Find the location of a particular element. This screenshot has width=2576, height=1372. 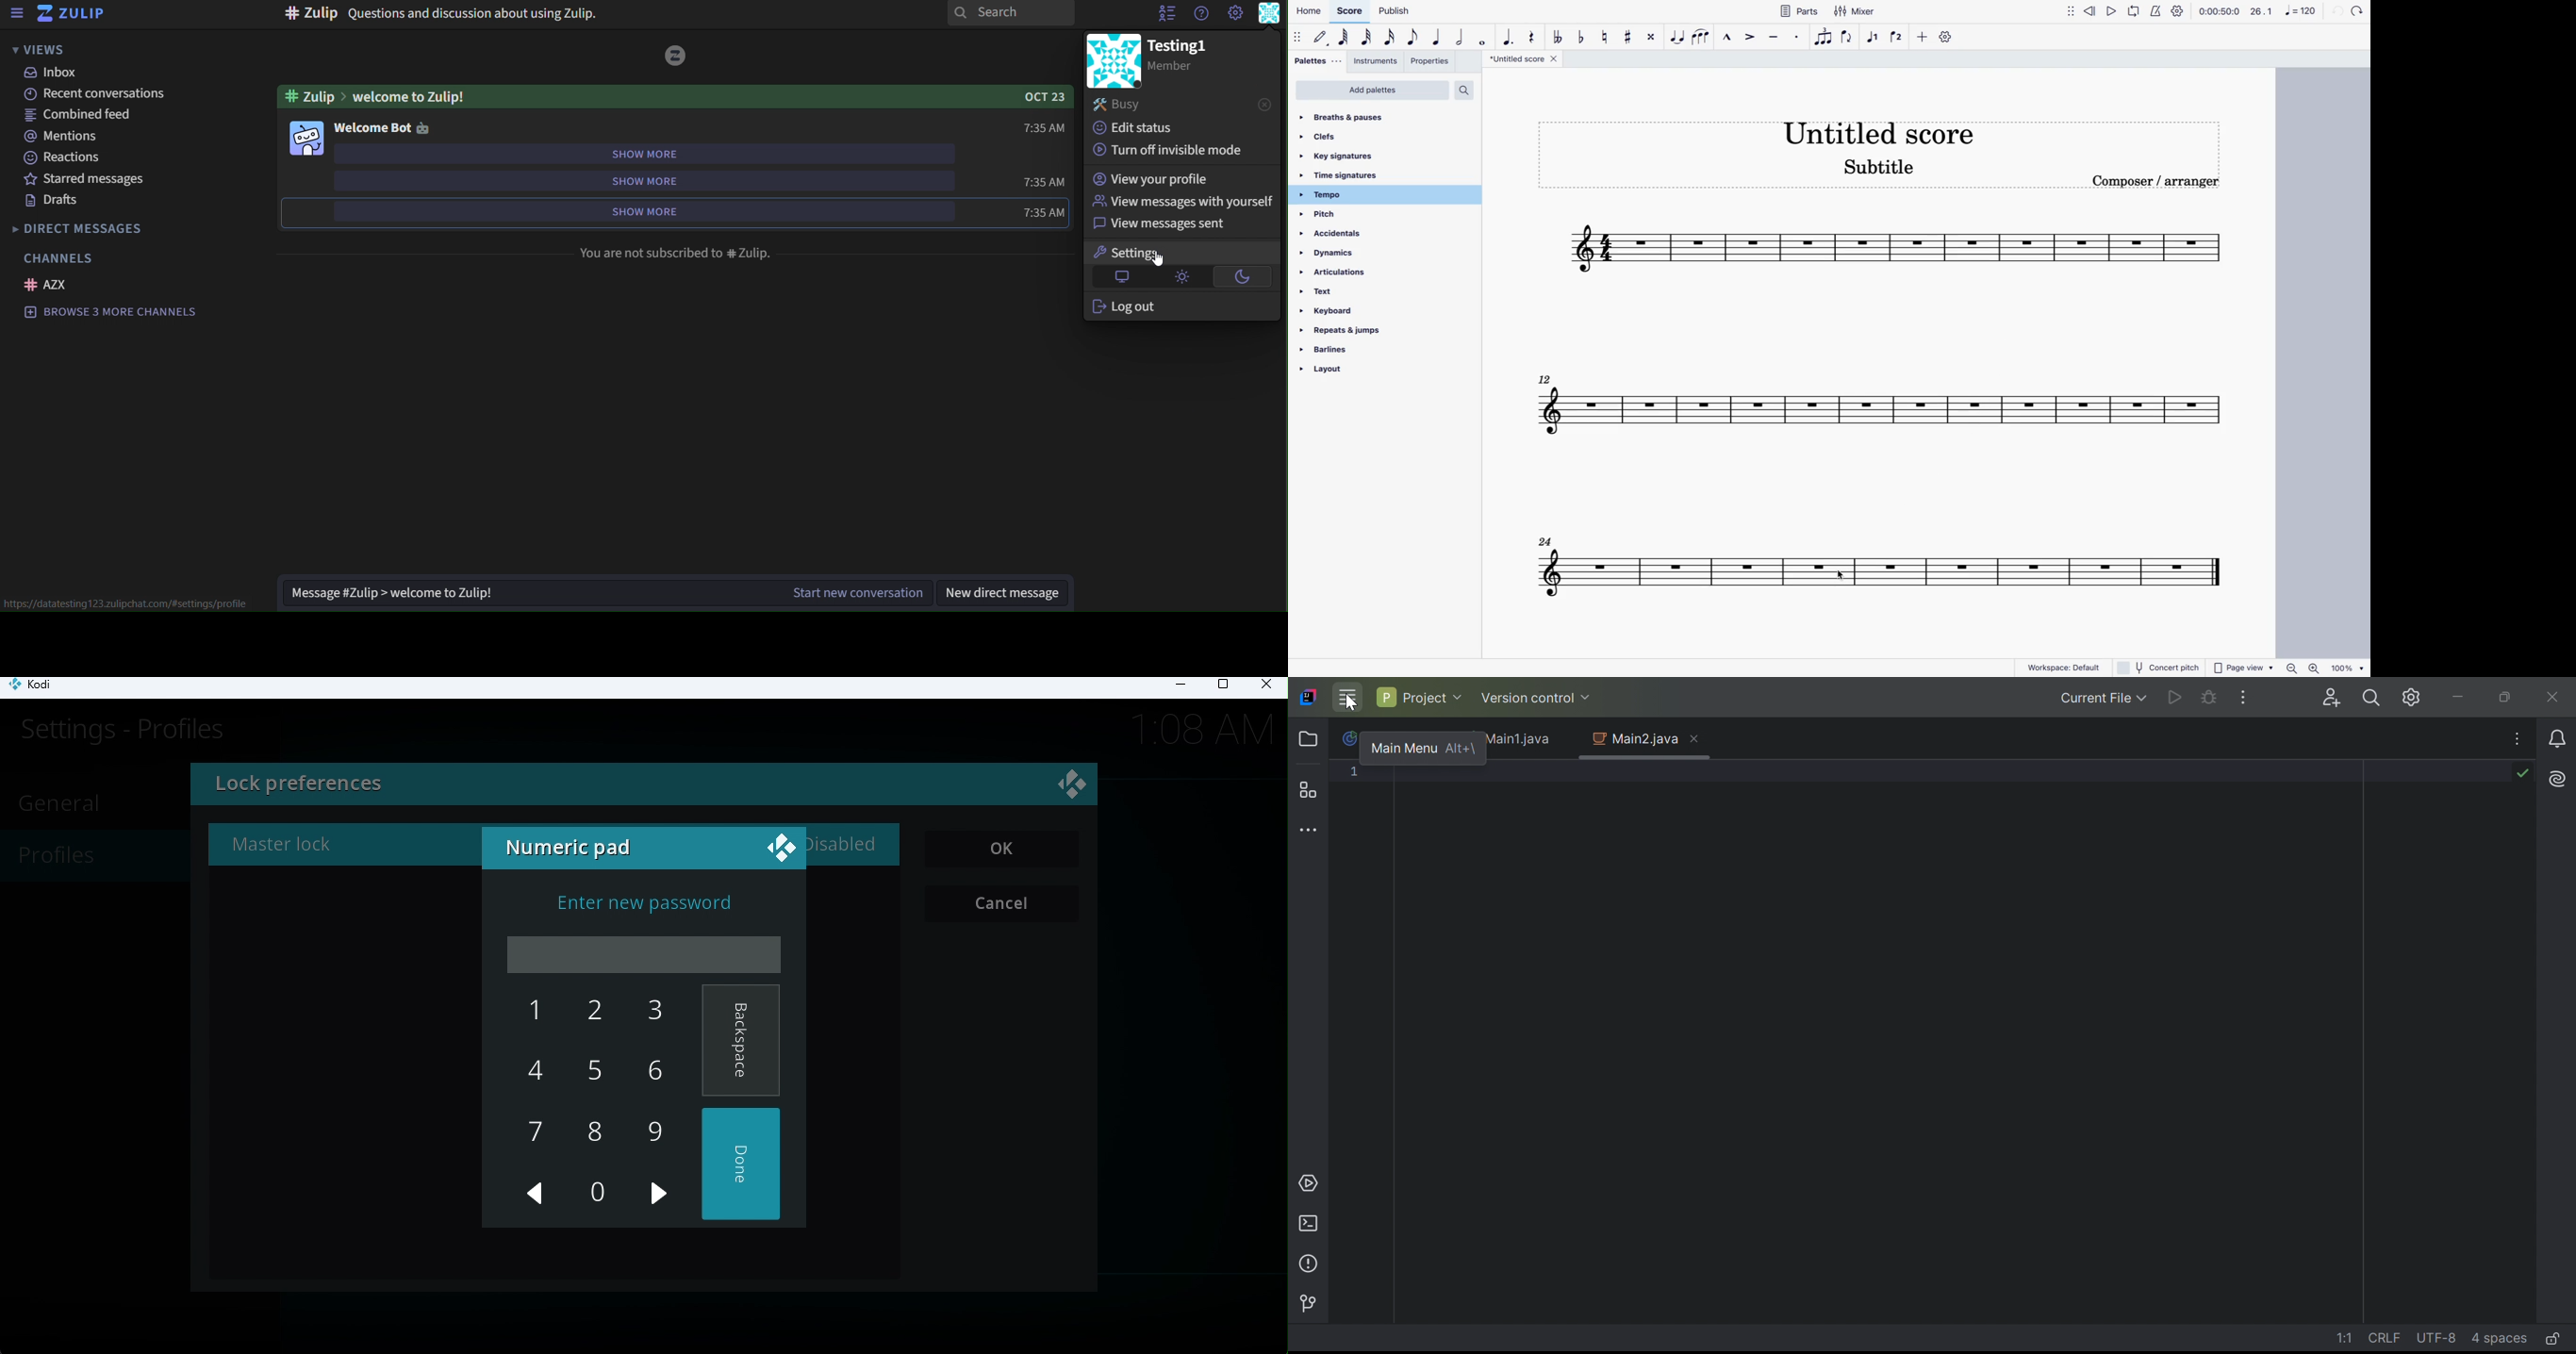

5 is located at coordinates (587, 1074).